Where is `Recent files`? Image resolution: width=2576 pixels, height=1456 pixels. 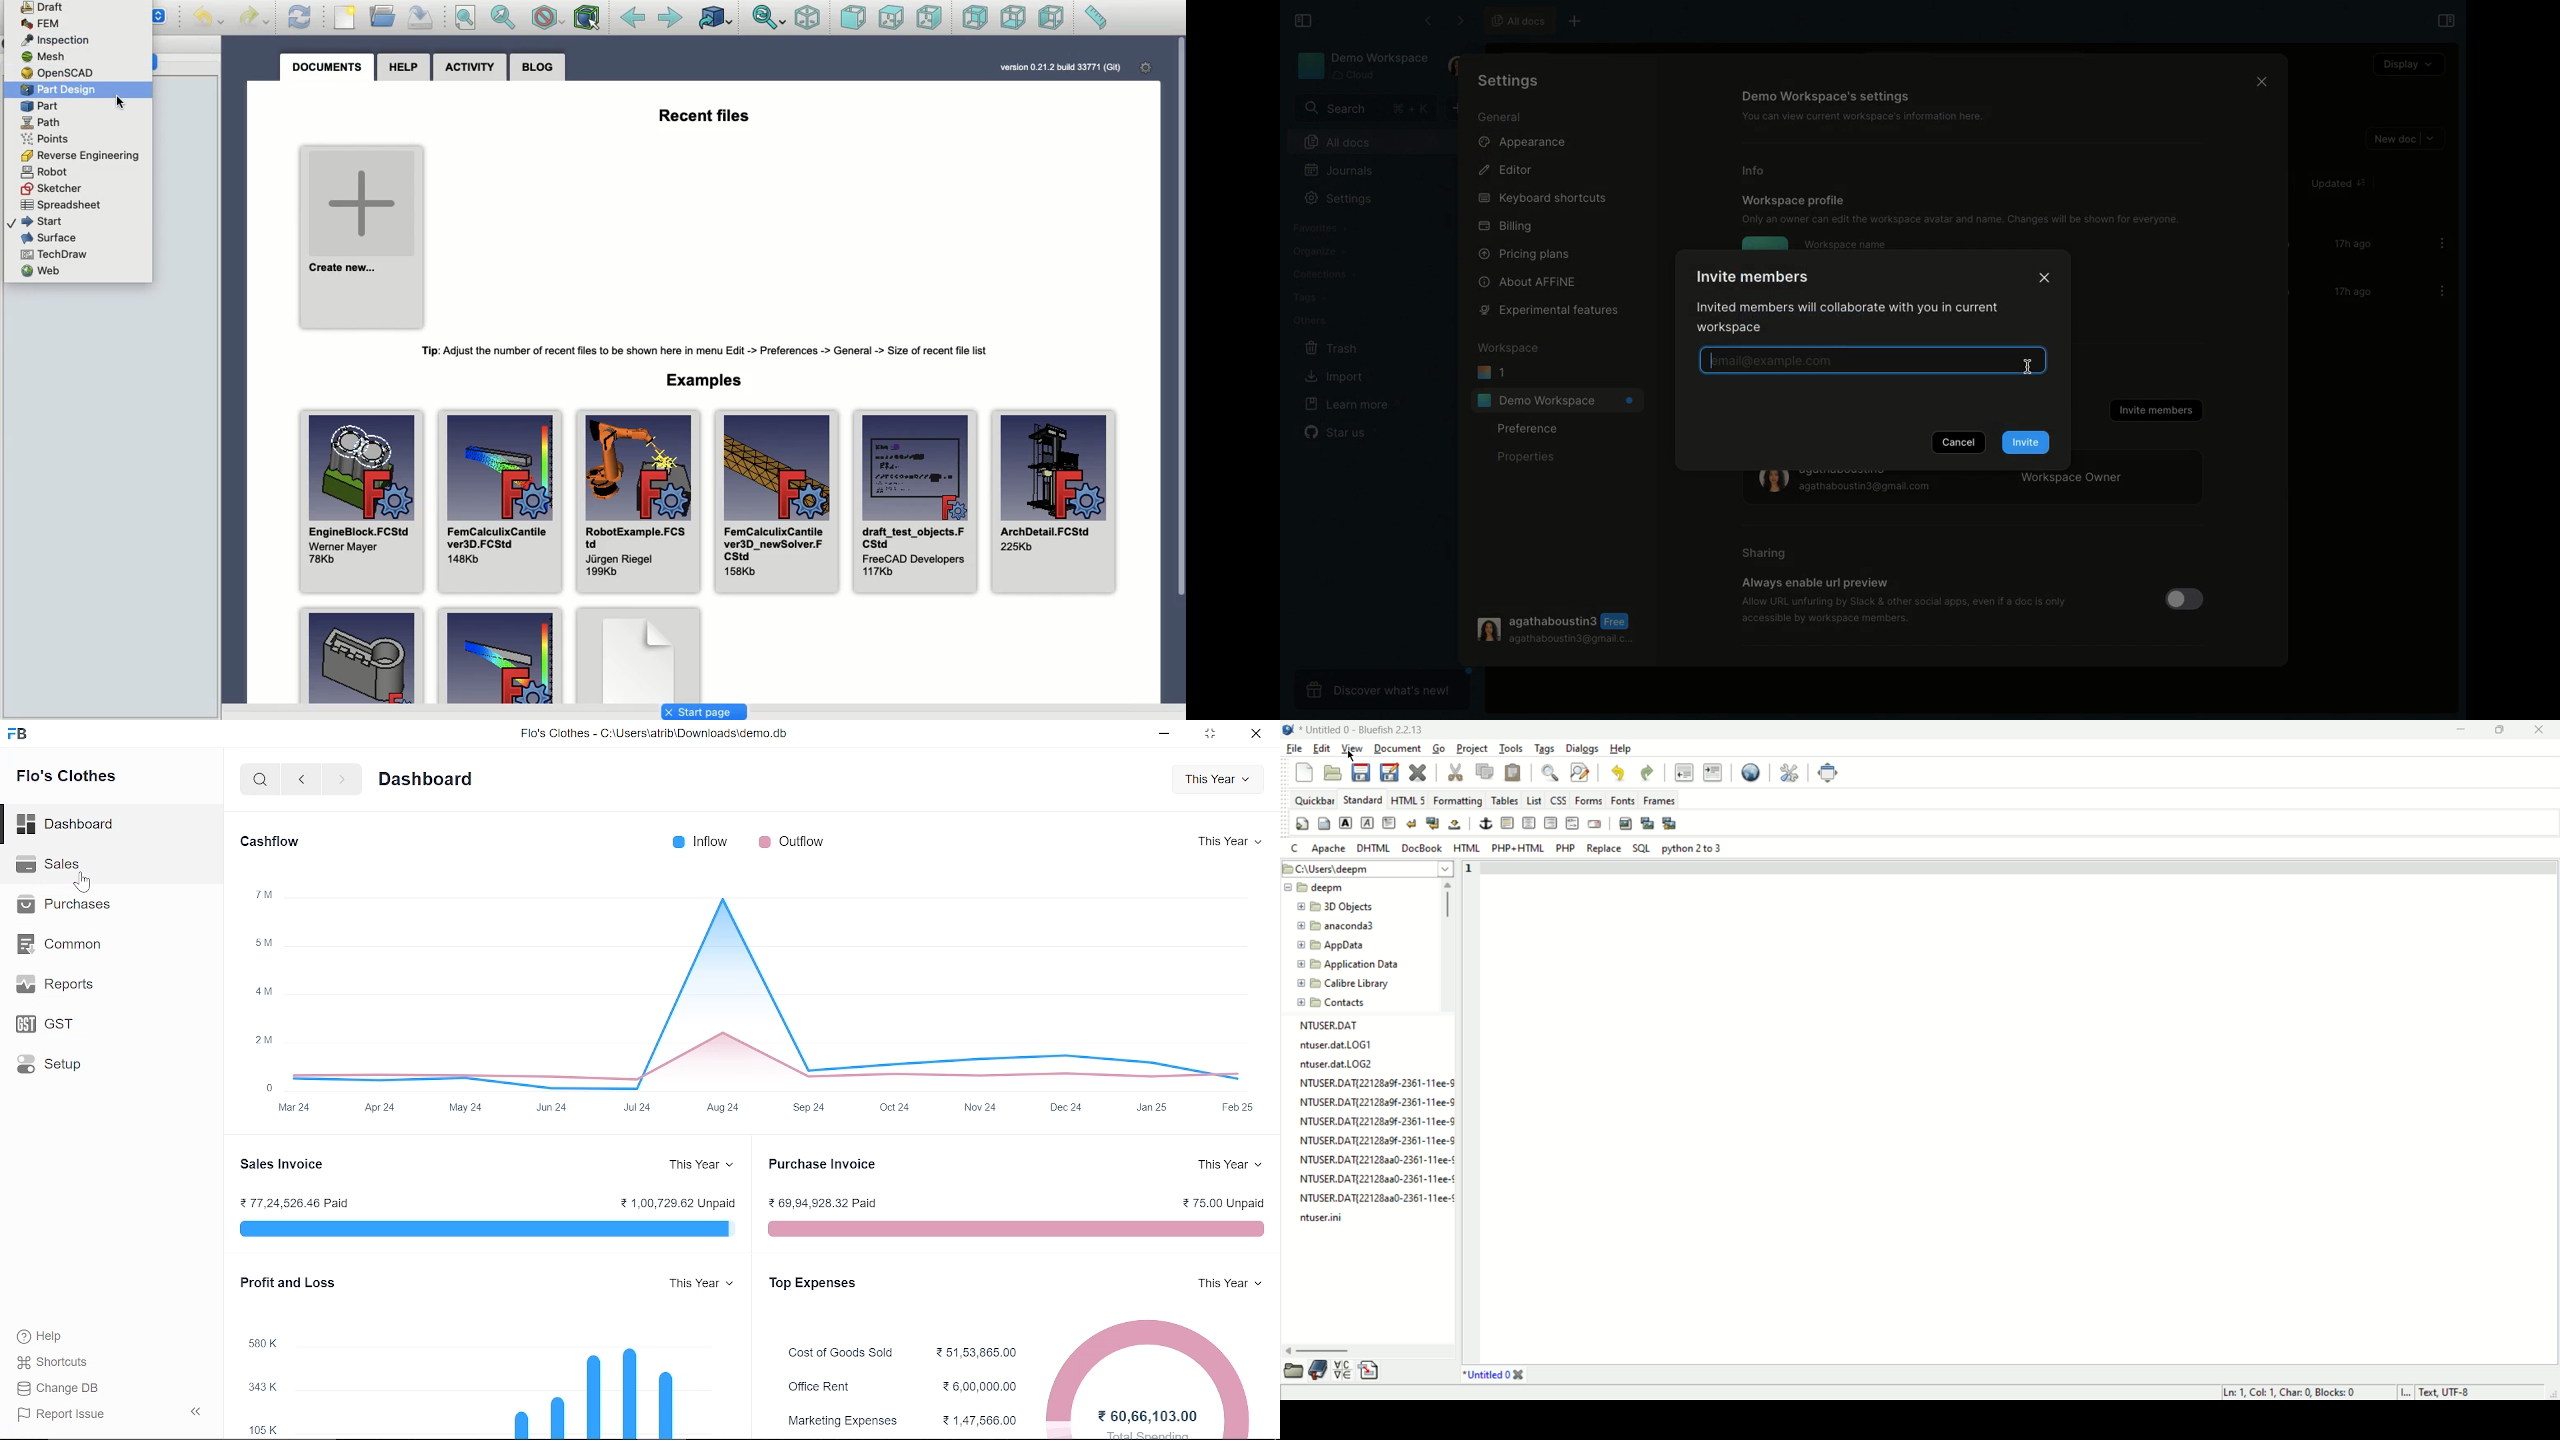 Recent files is located at coordinates (704, 117).